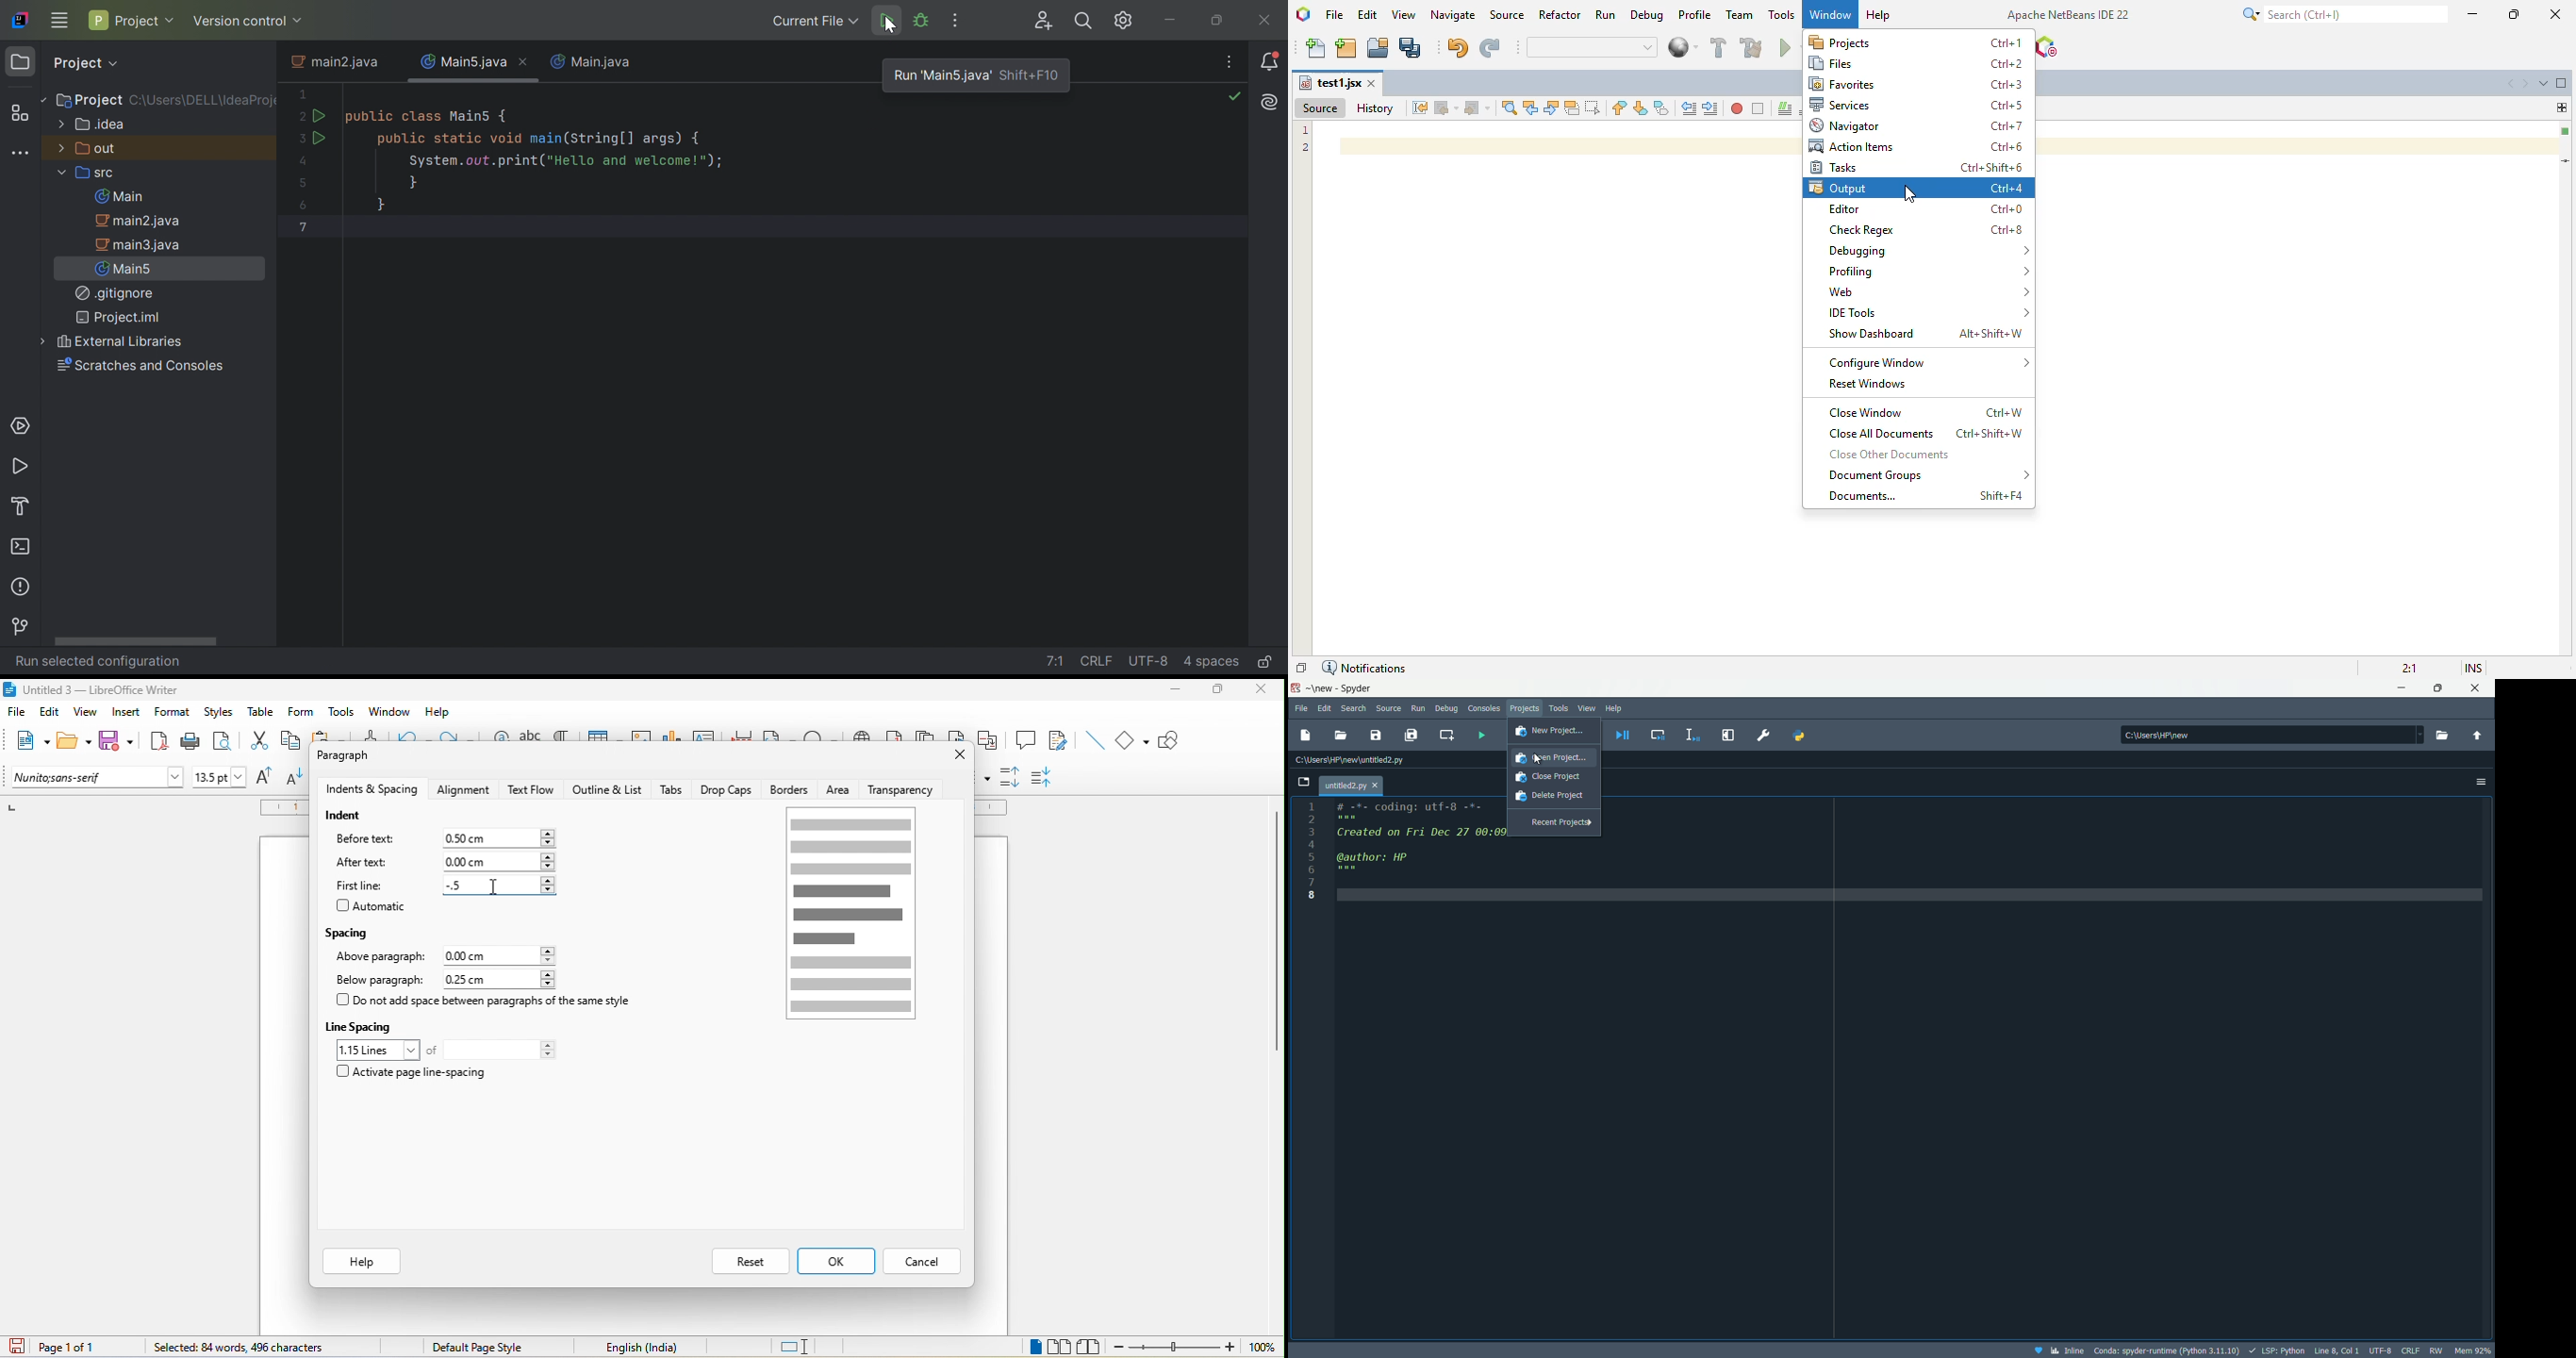 Image resolution: width=2576 pixels, height=1372 pixels. Describe the element at coordinates (1548, 731) in the screenshot. I see `new project` at that location.